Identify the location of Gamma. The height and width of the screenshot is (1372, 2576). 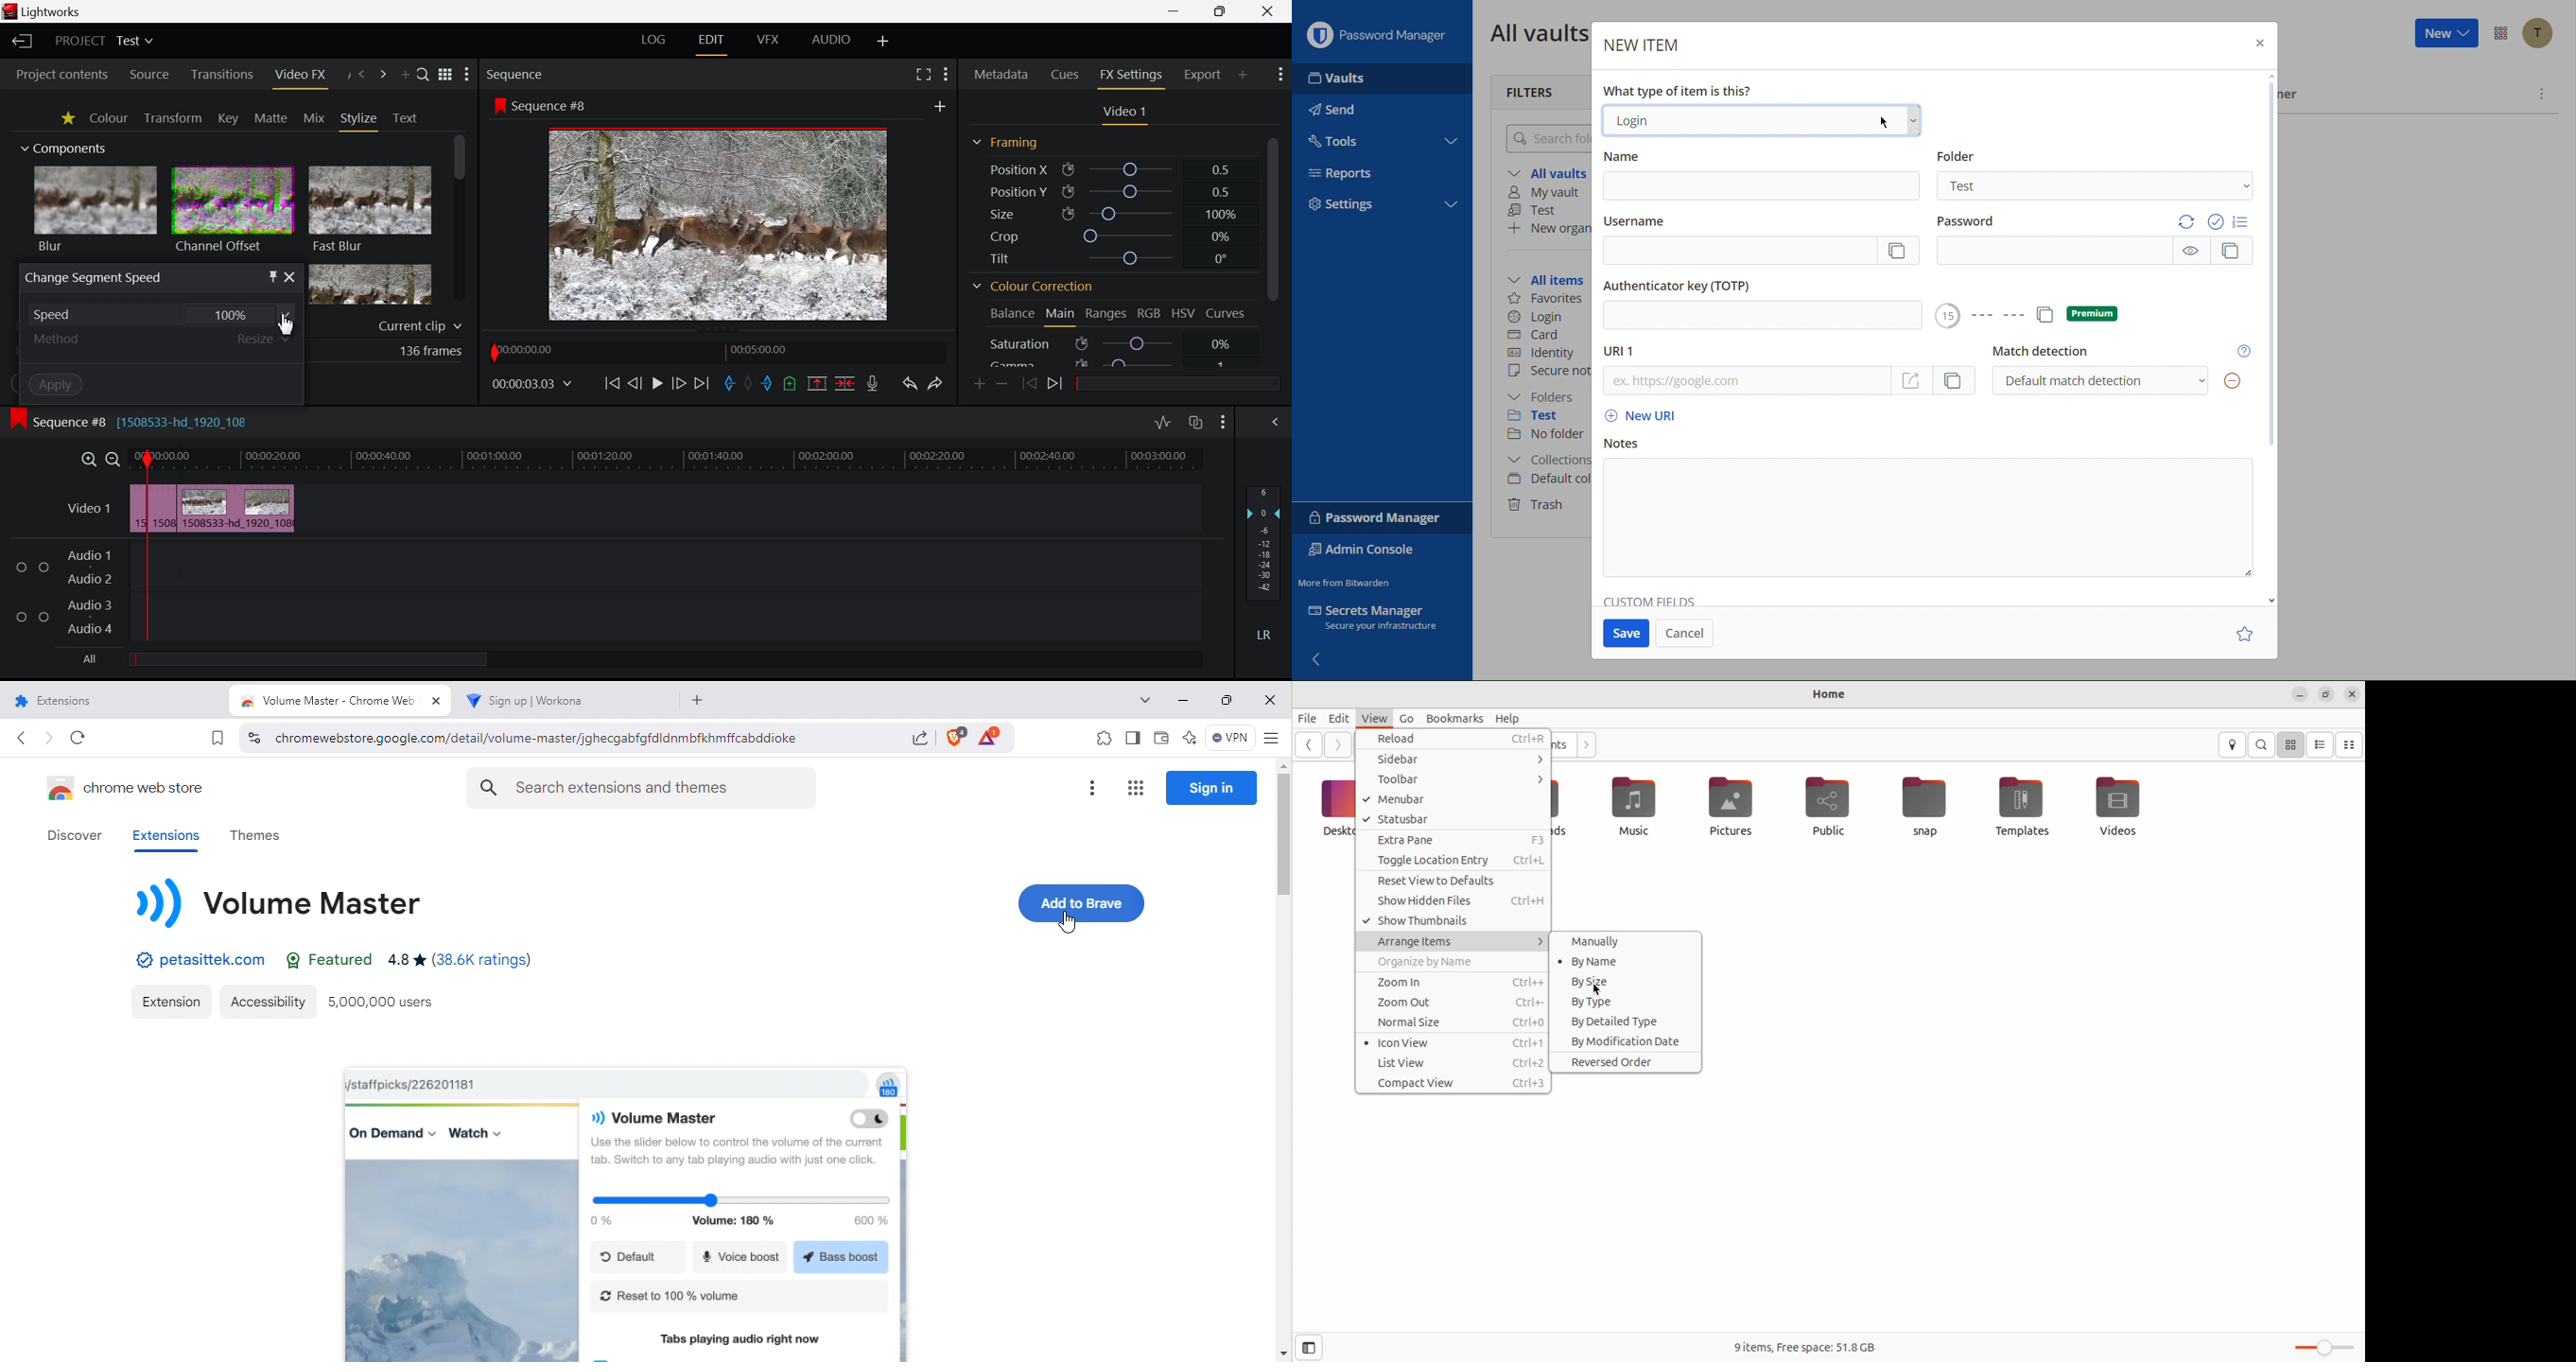
(1119, 361).